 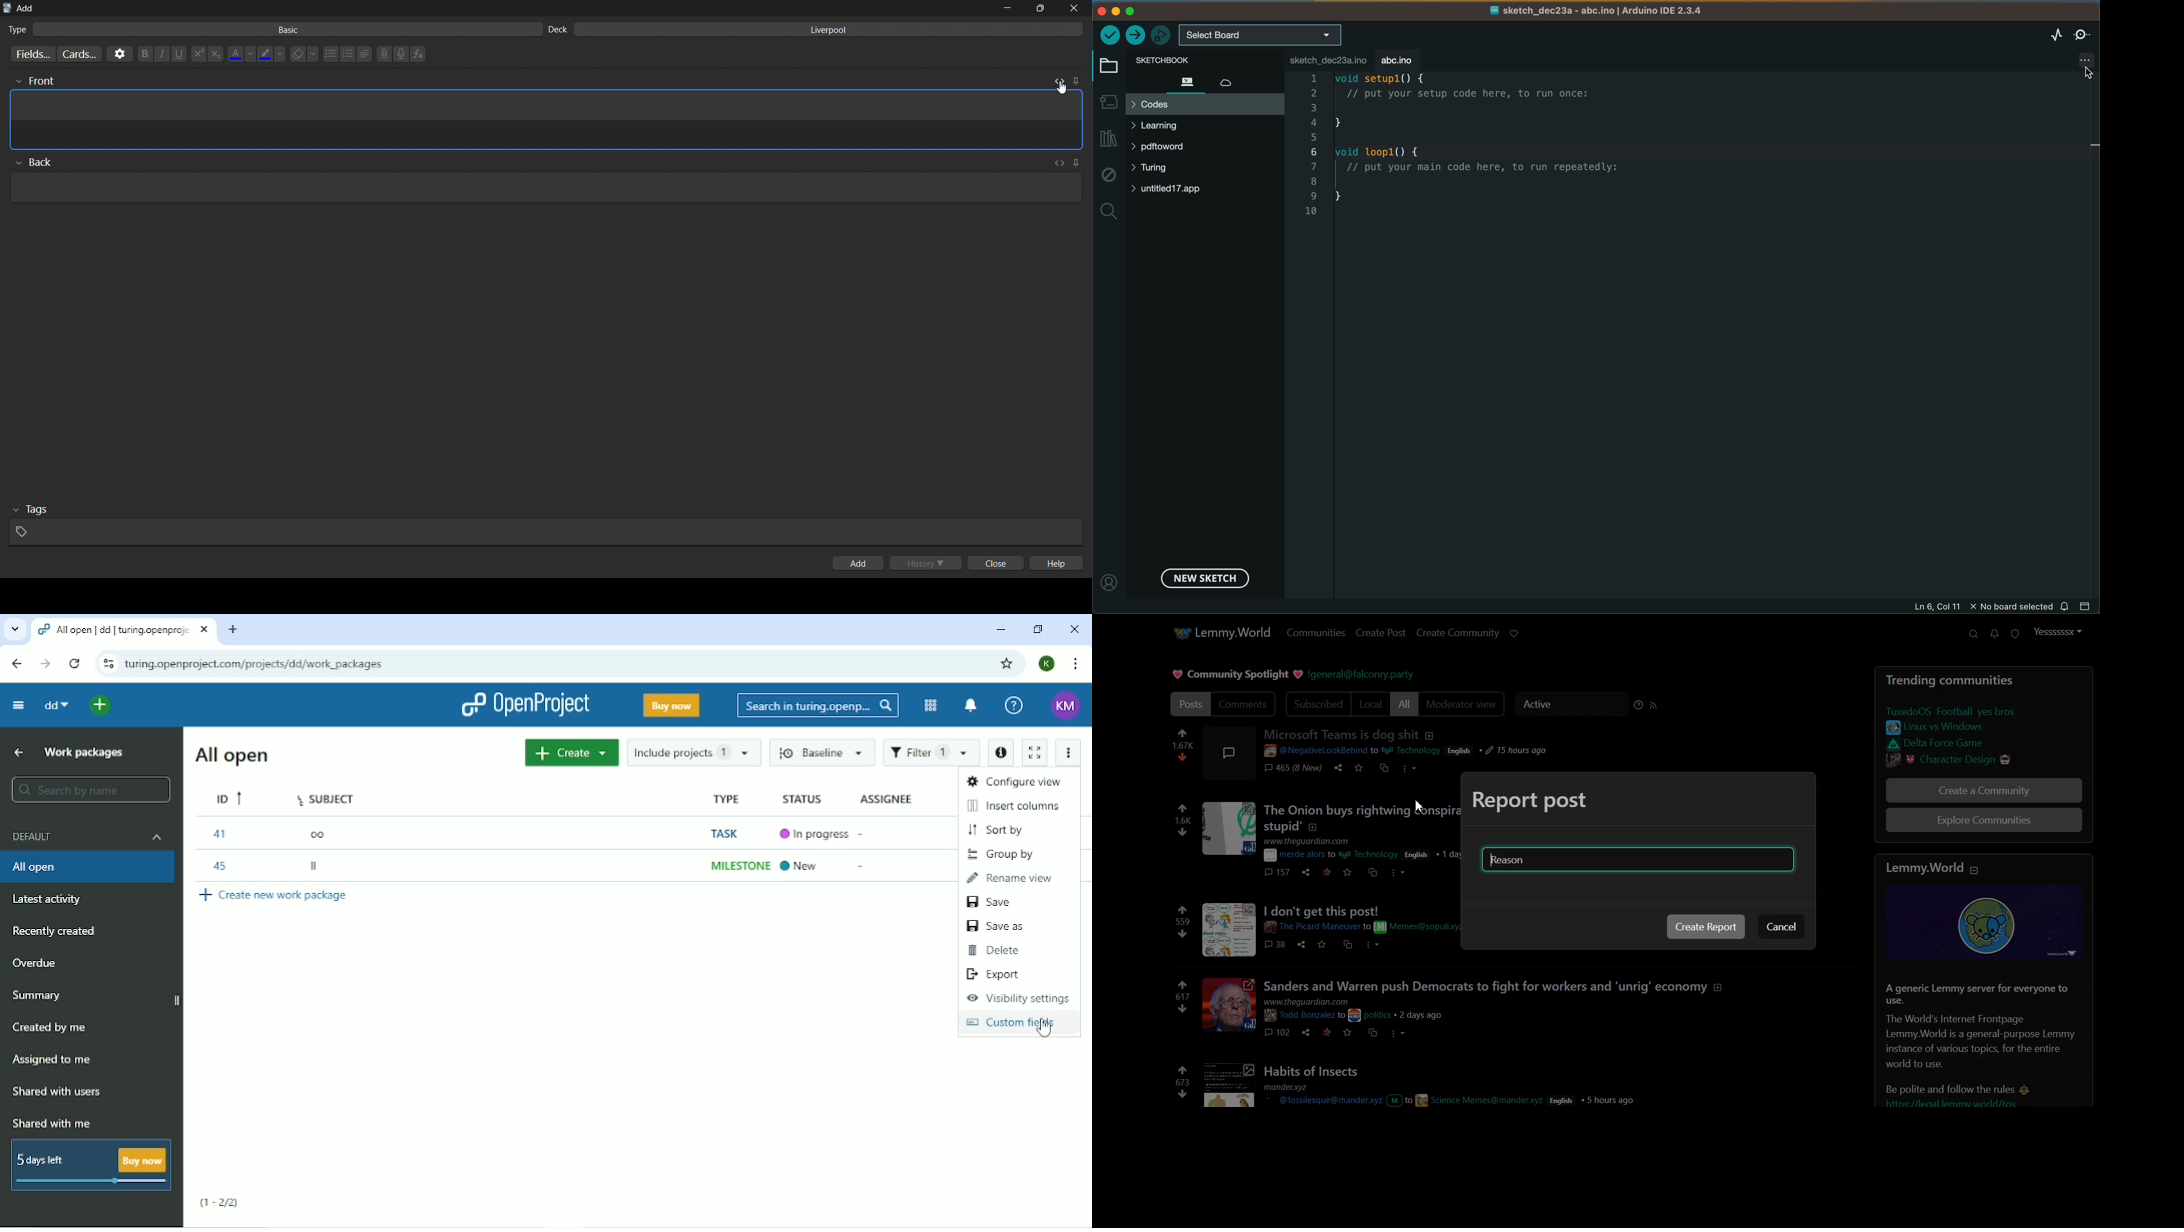 I want to click on reload, so click(x=105, y=664).